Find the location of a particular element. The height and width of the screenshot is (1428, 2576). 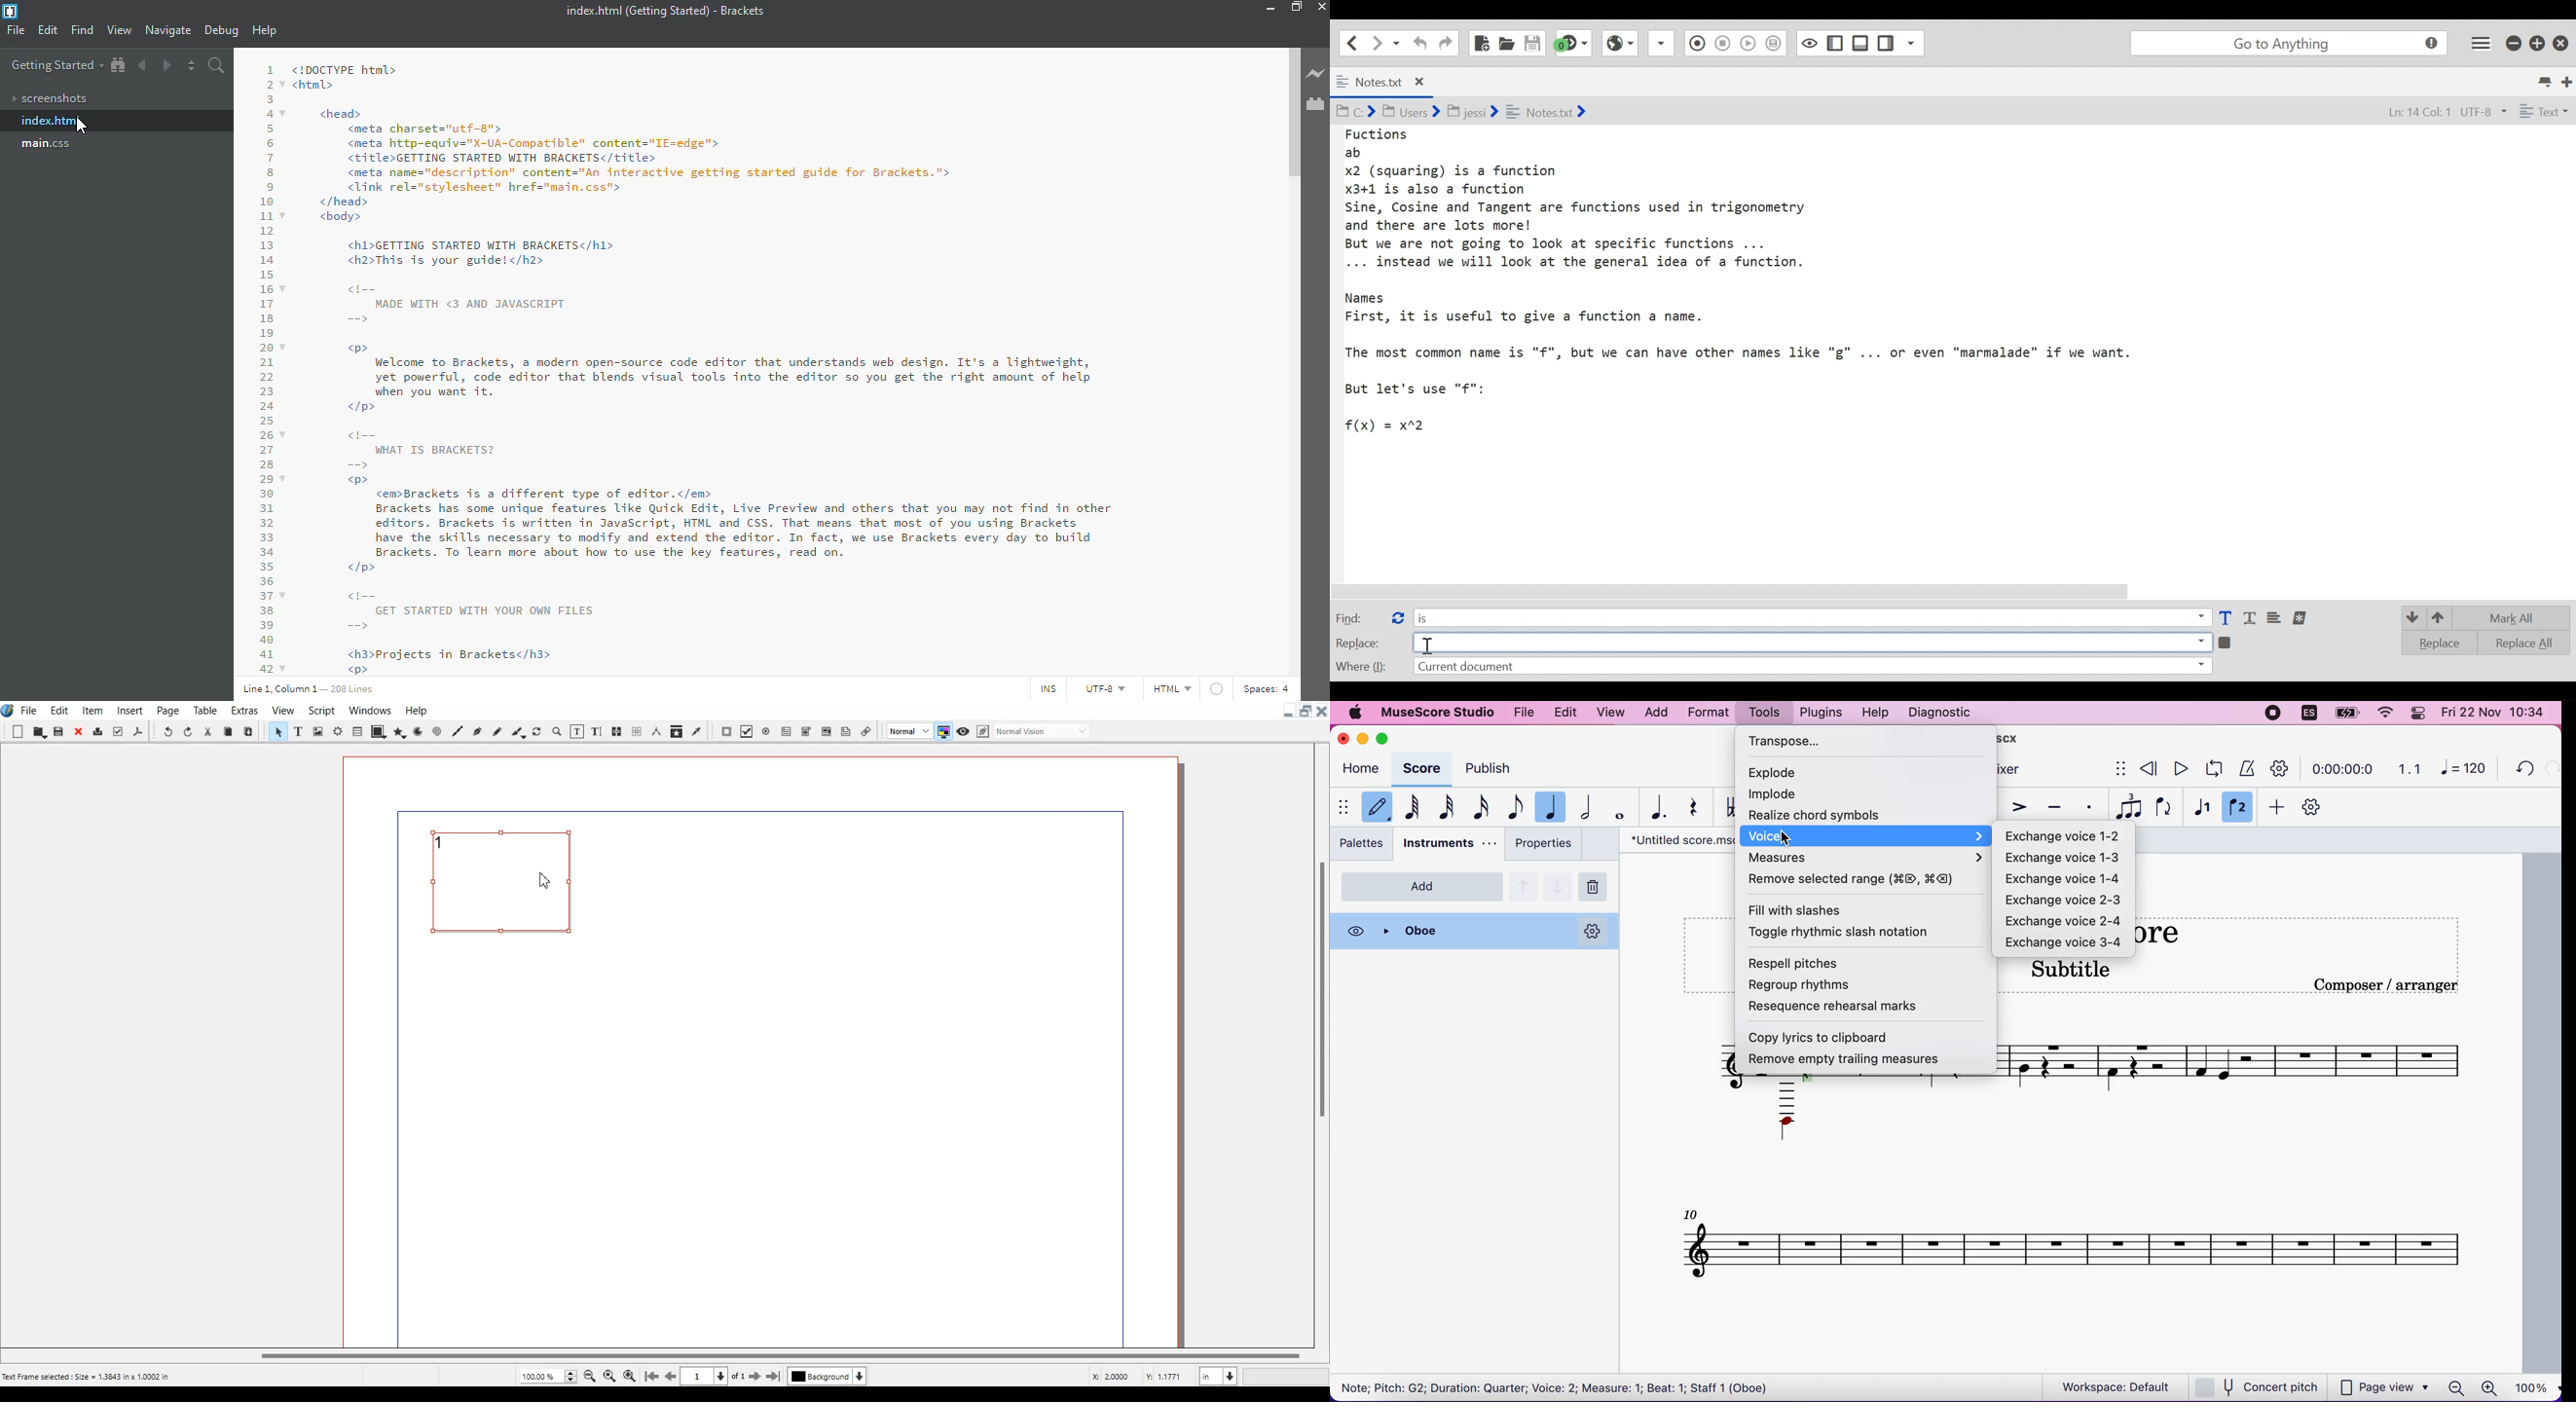

live preview is located at coordinates (1316, 75).